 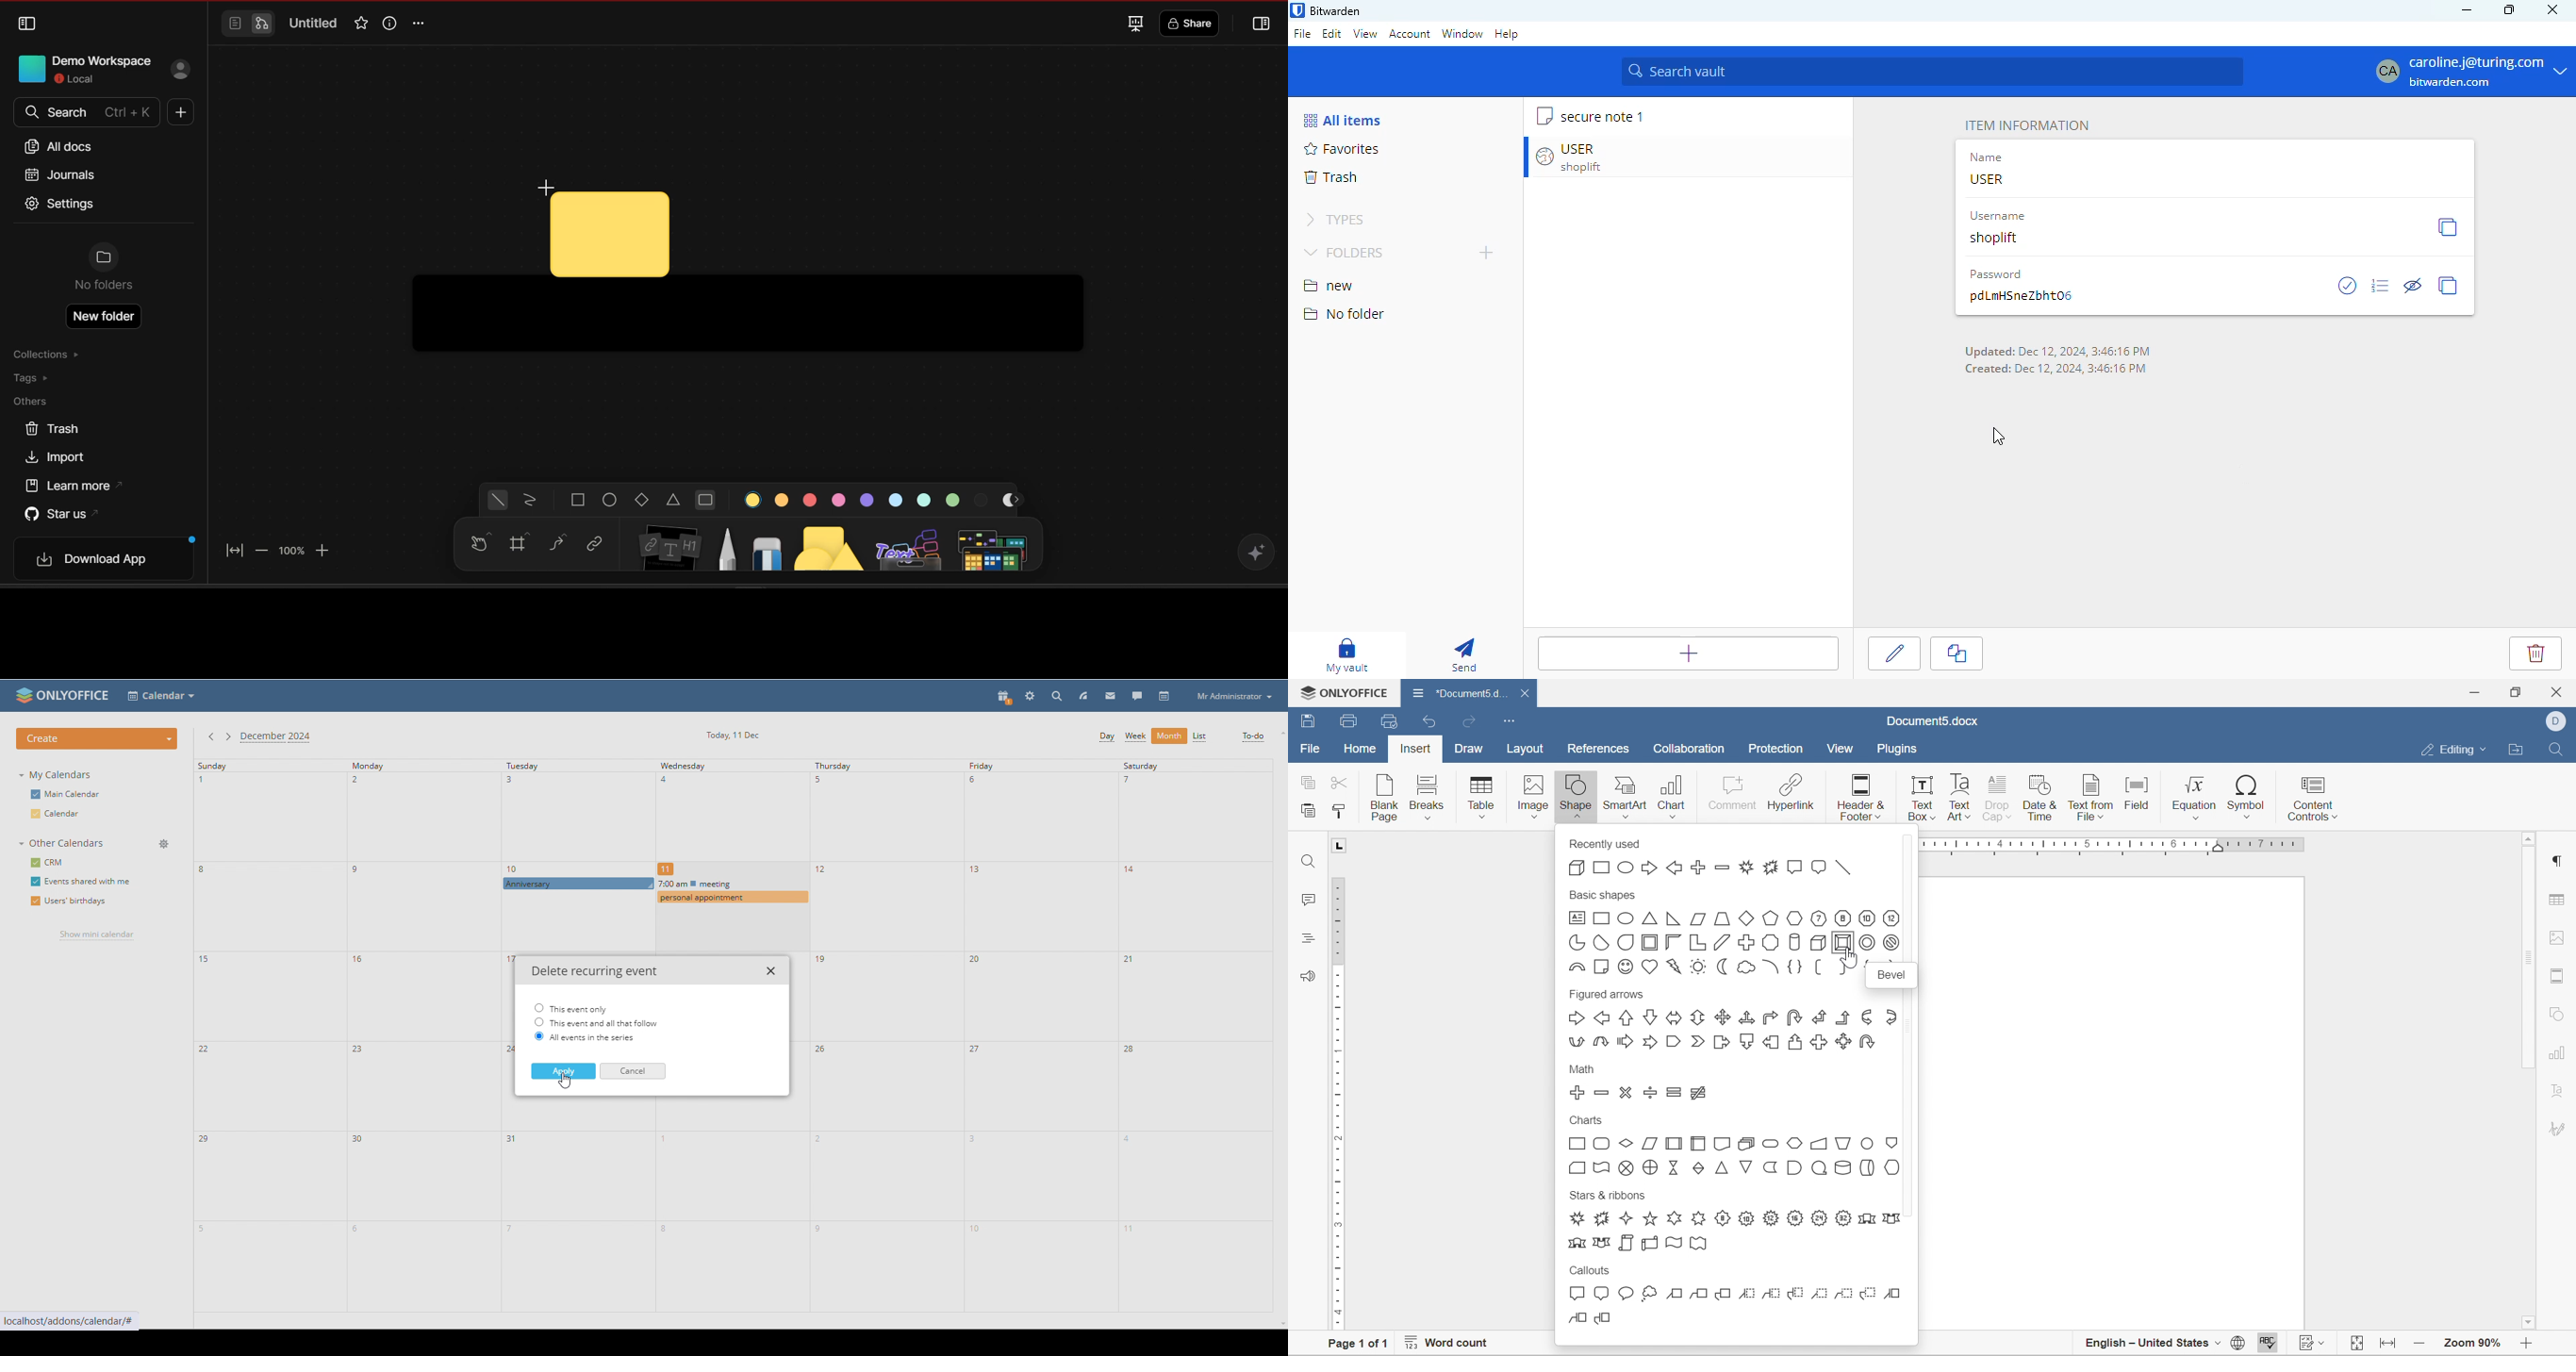 What do you see at coordinates (104, 270) in the screenshot?
I see `No folders` at bounding box center [104, 270].